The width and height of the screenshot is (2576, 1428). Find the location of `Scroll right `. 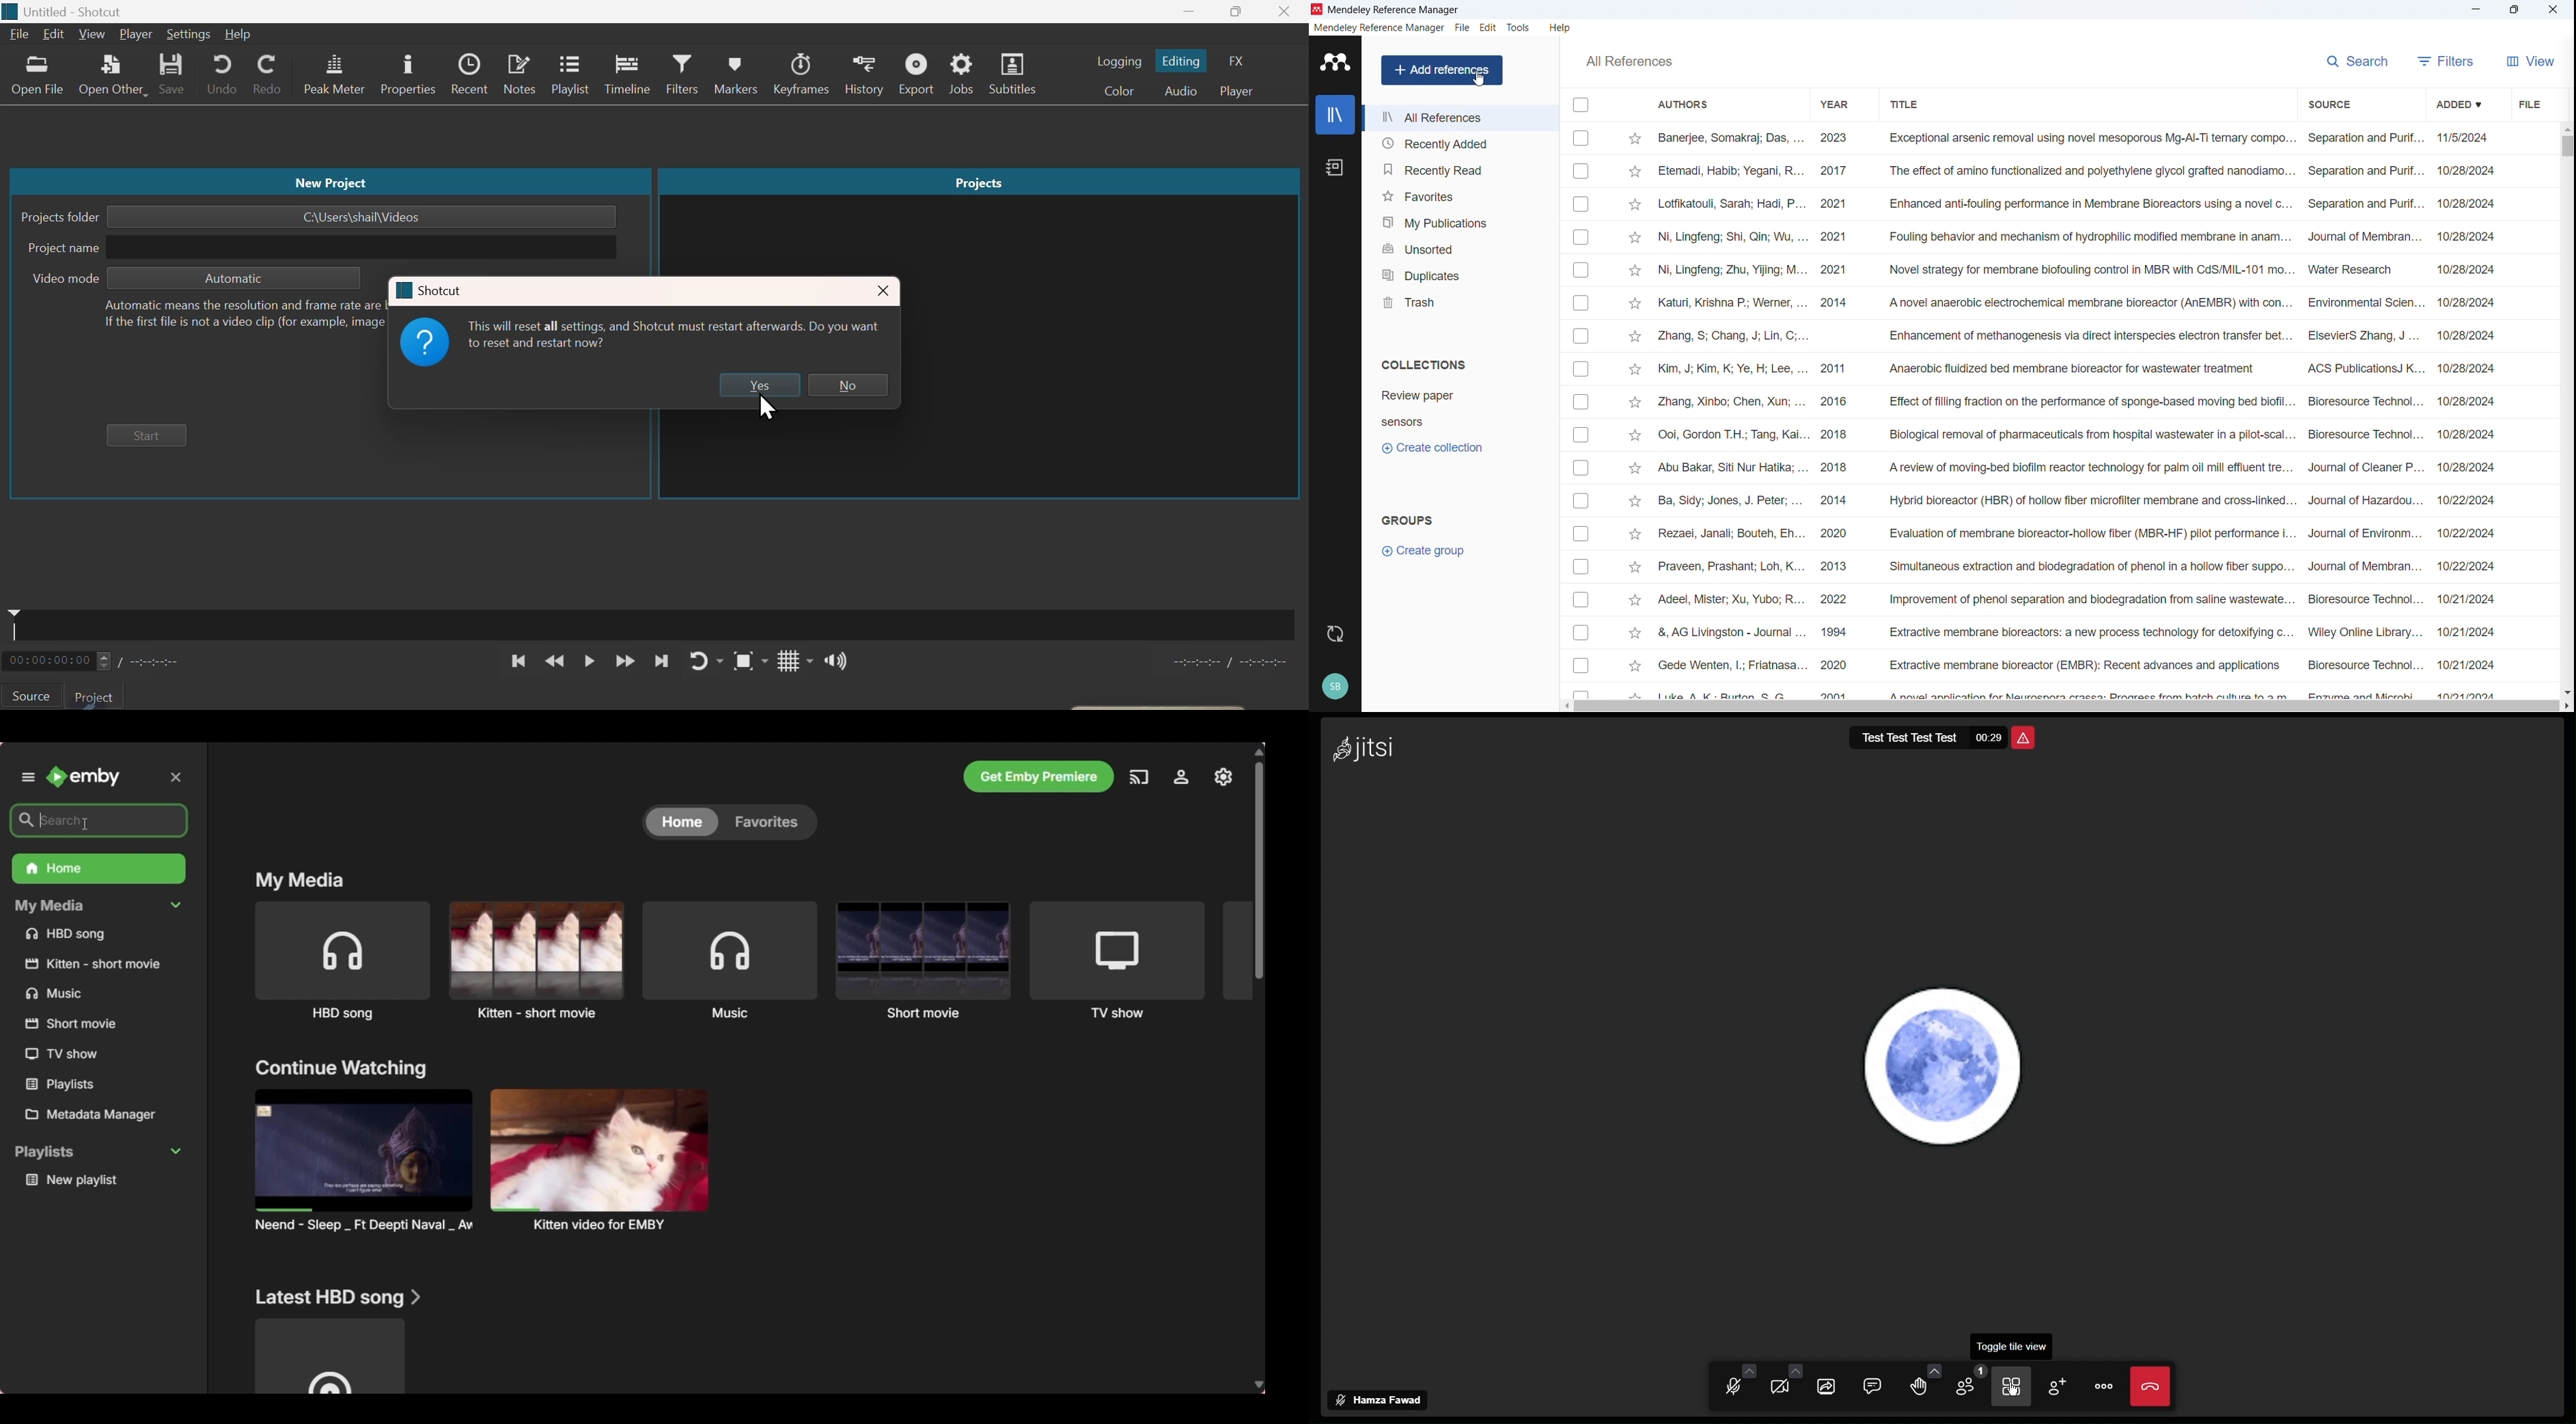

Scroll right  is located at coordinates (2566, 707).